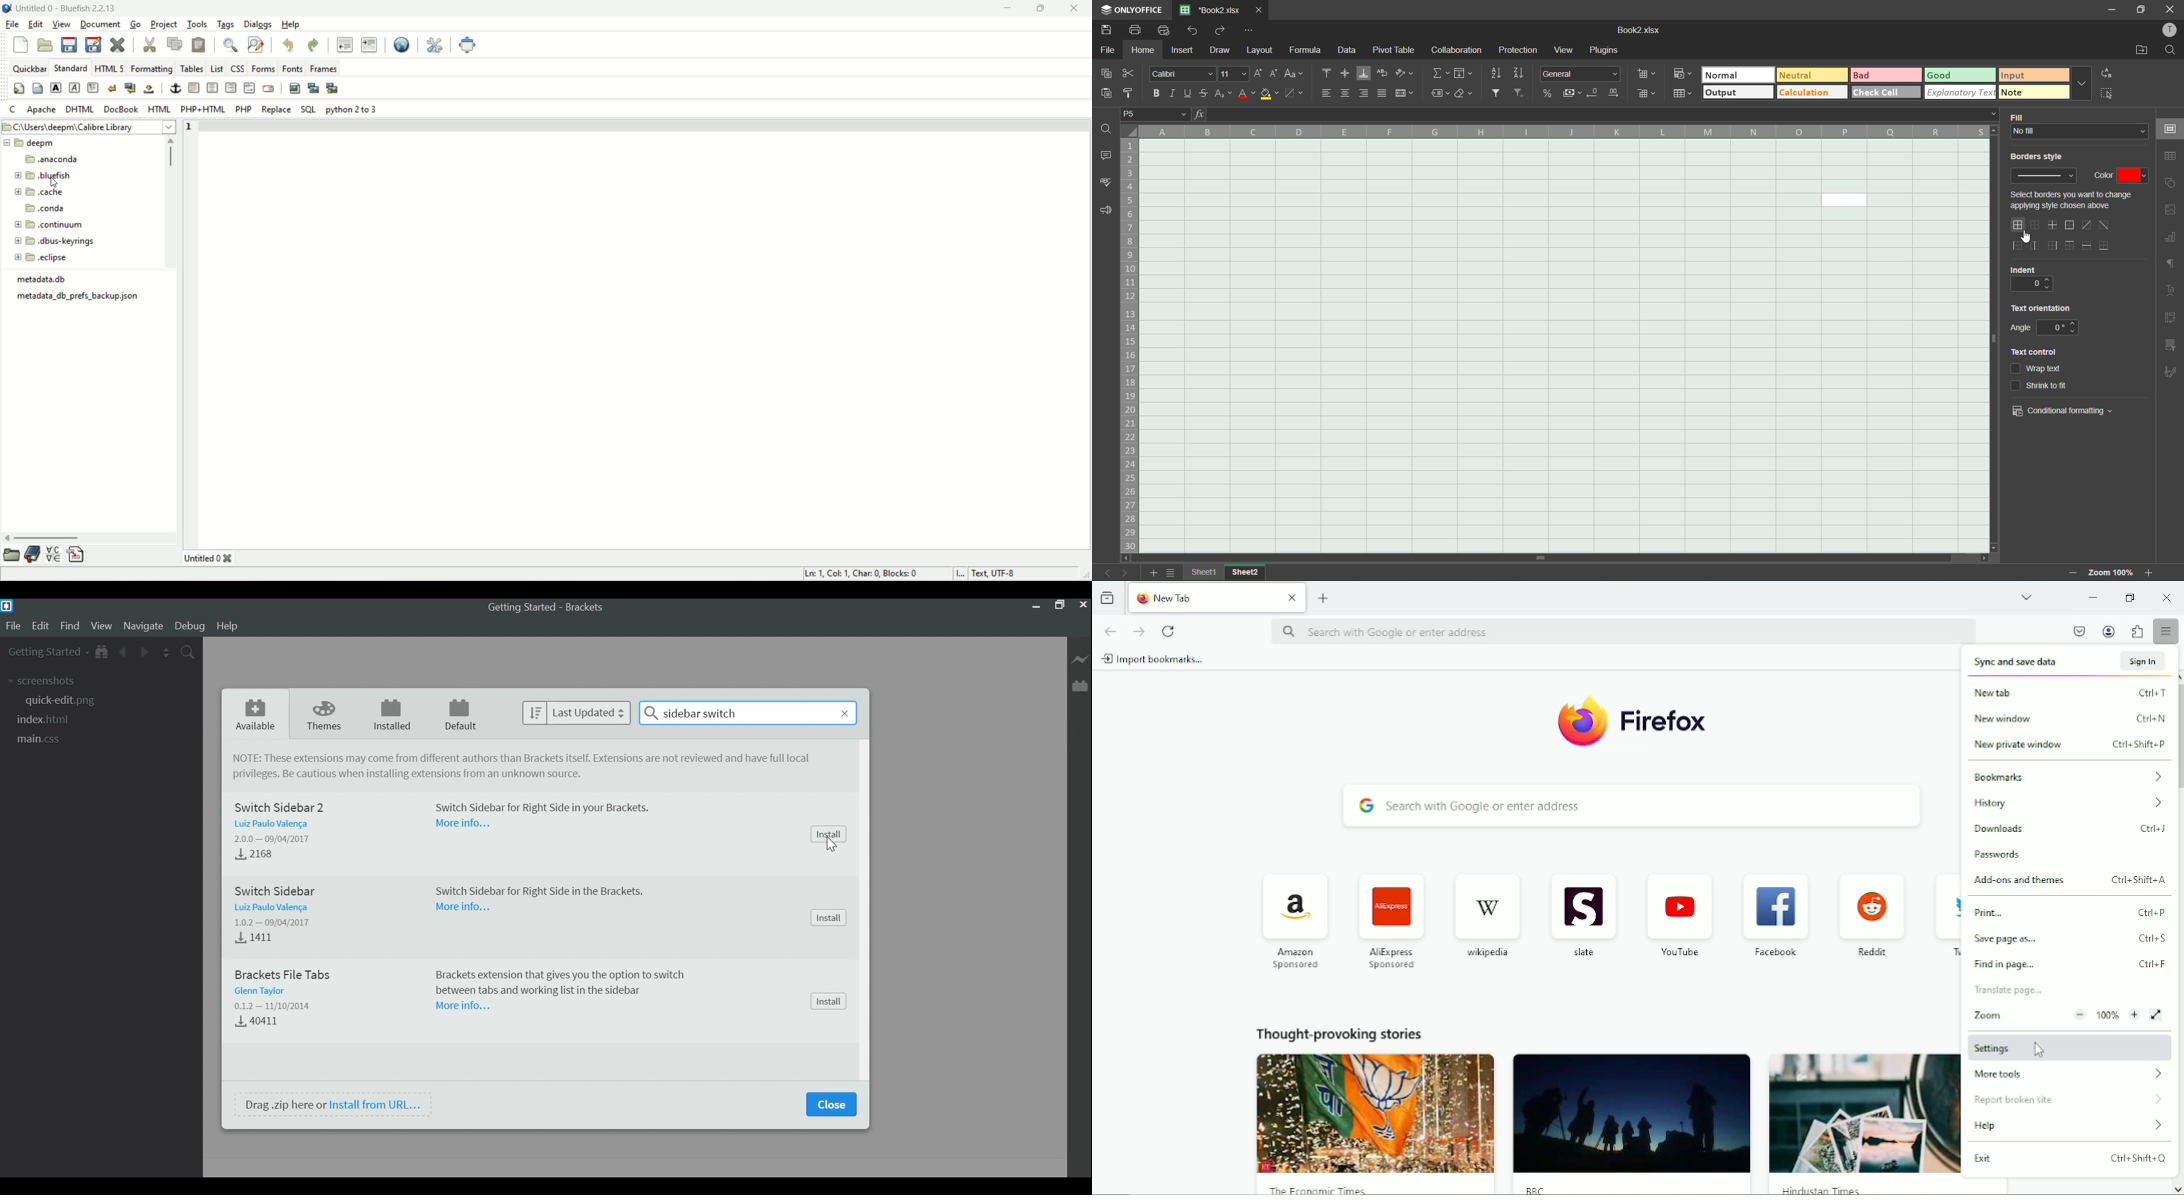  What do you see at coordinates (465, 907) in the screenshot?
I see `More Information` at bounding box center [465, 907].